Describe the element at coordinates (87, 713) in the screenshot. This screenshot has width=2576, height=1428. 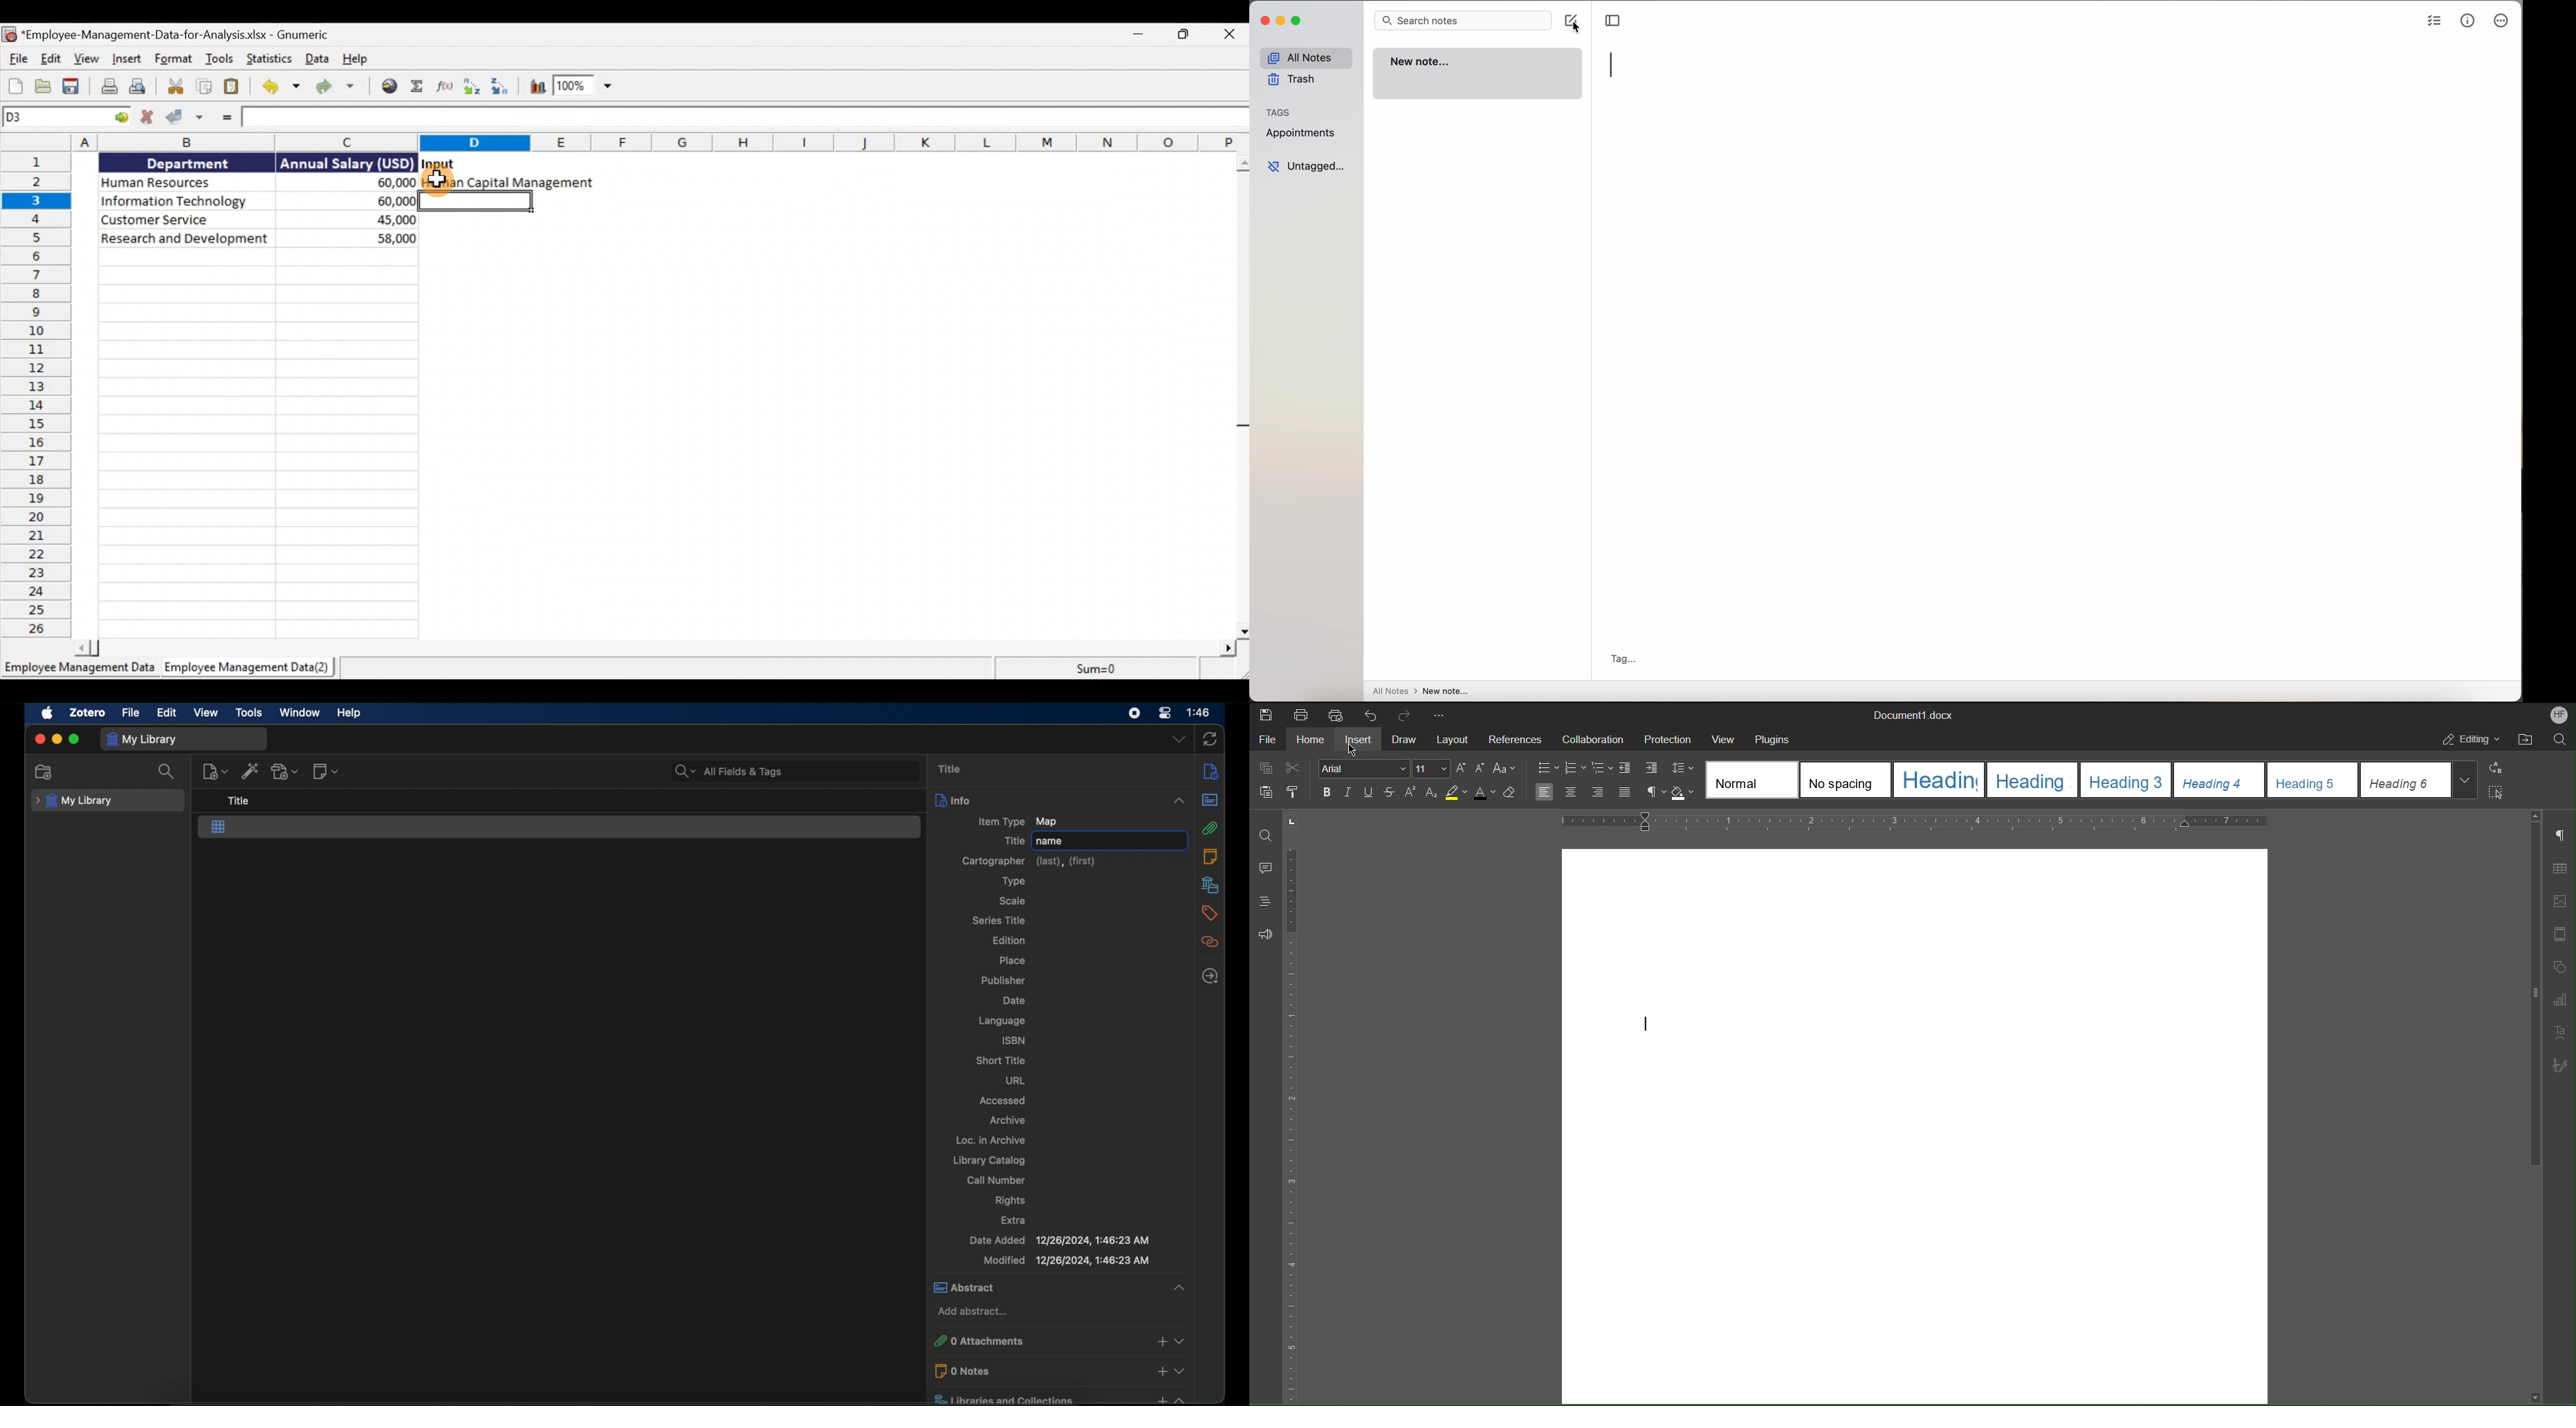
I see `zotero` at that location.